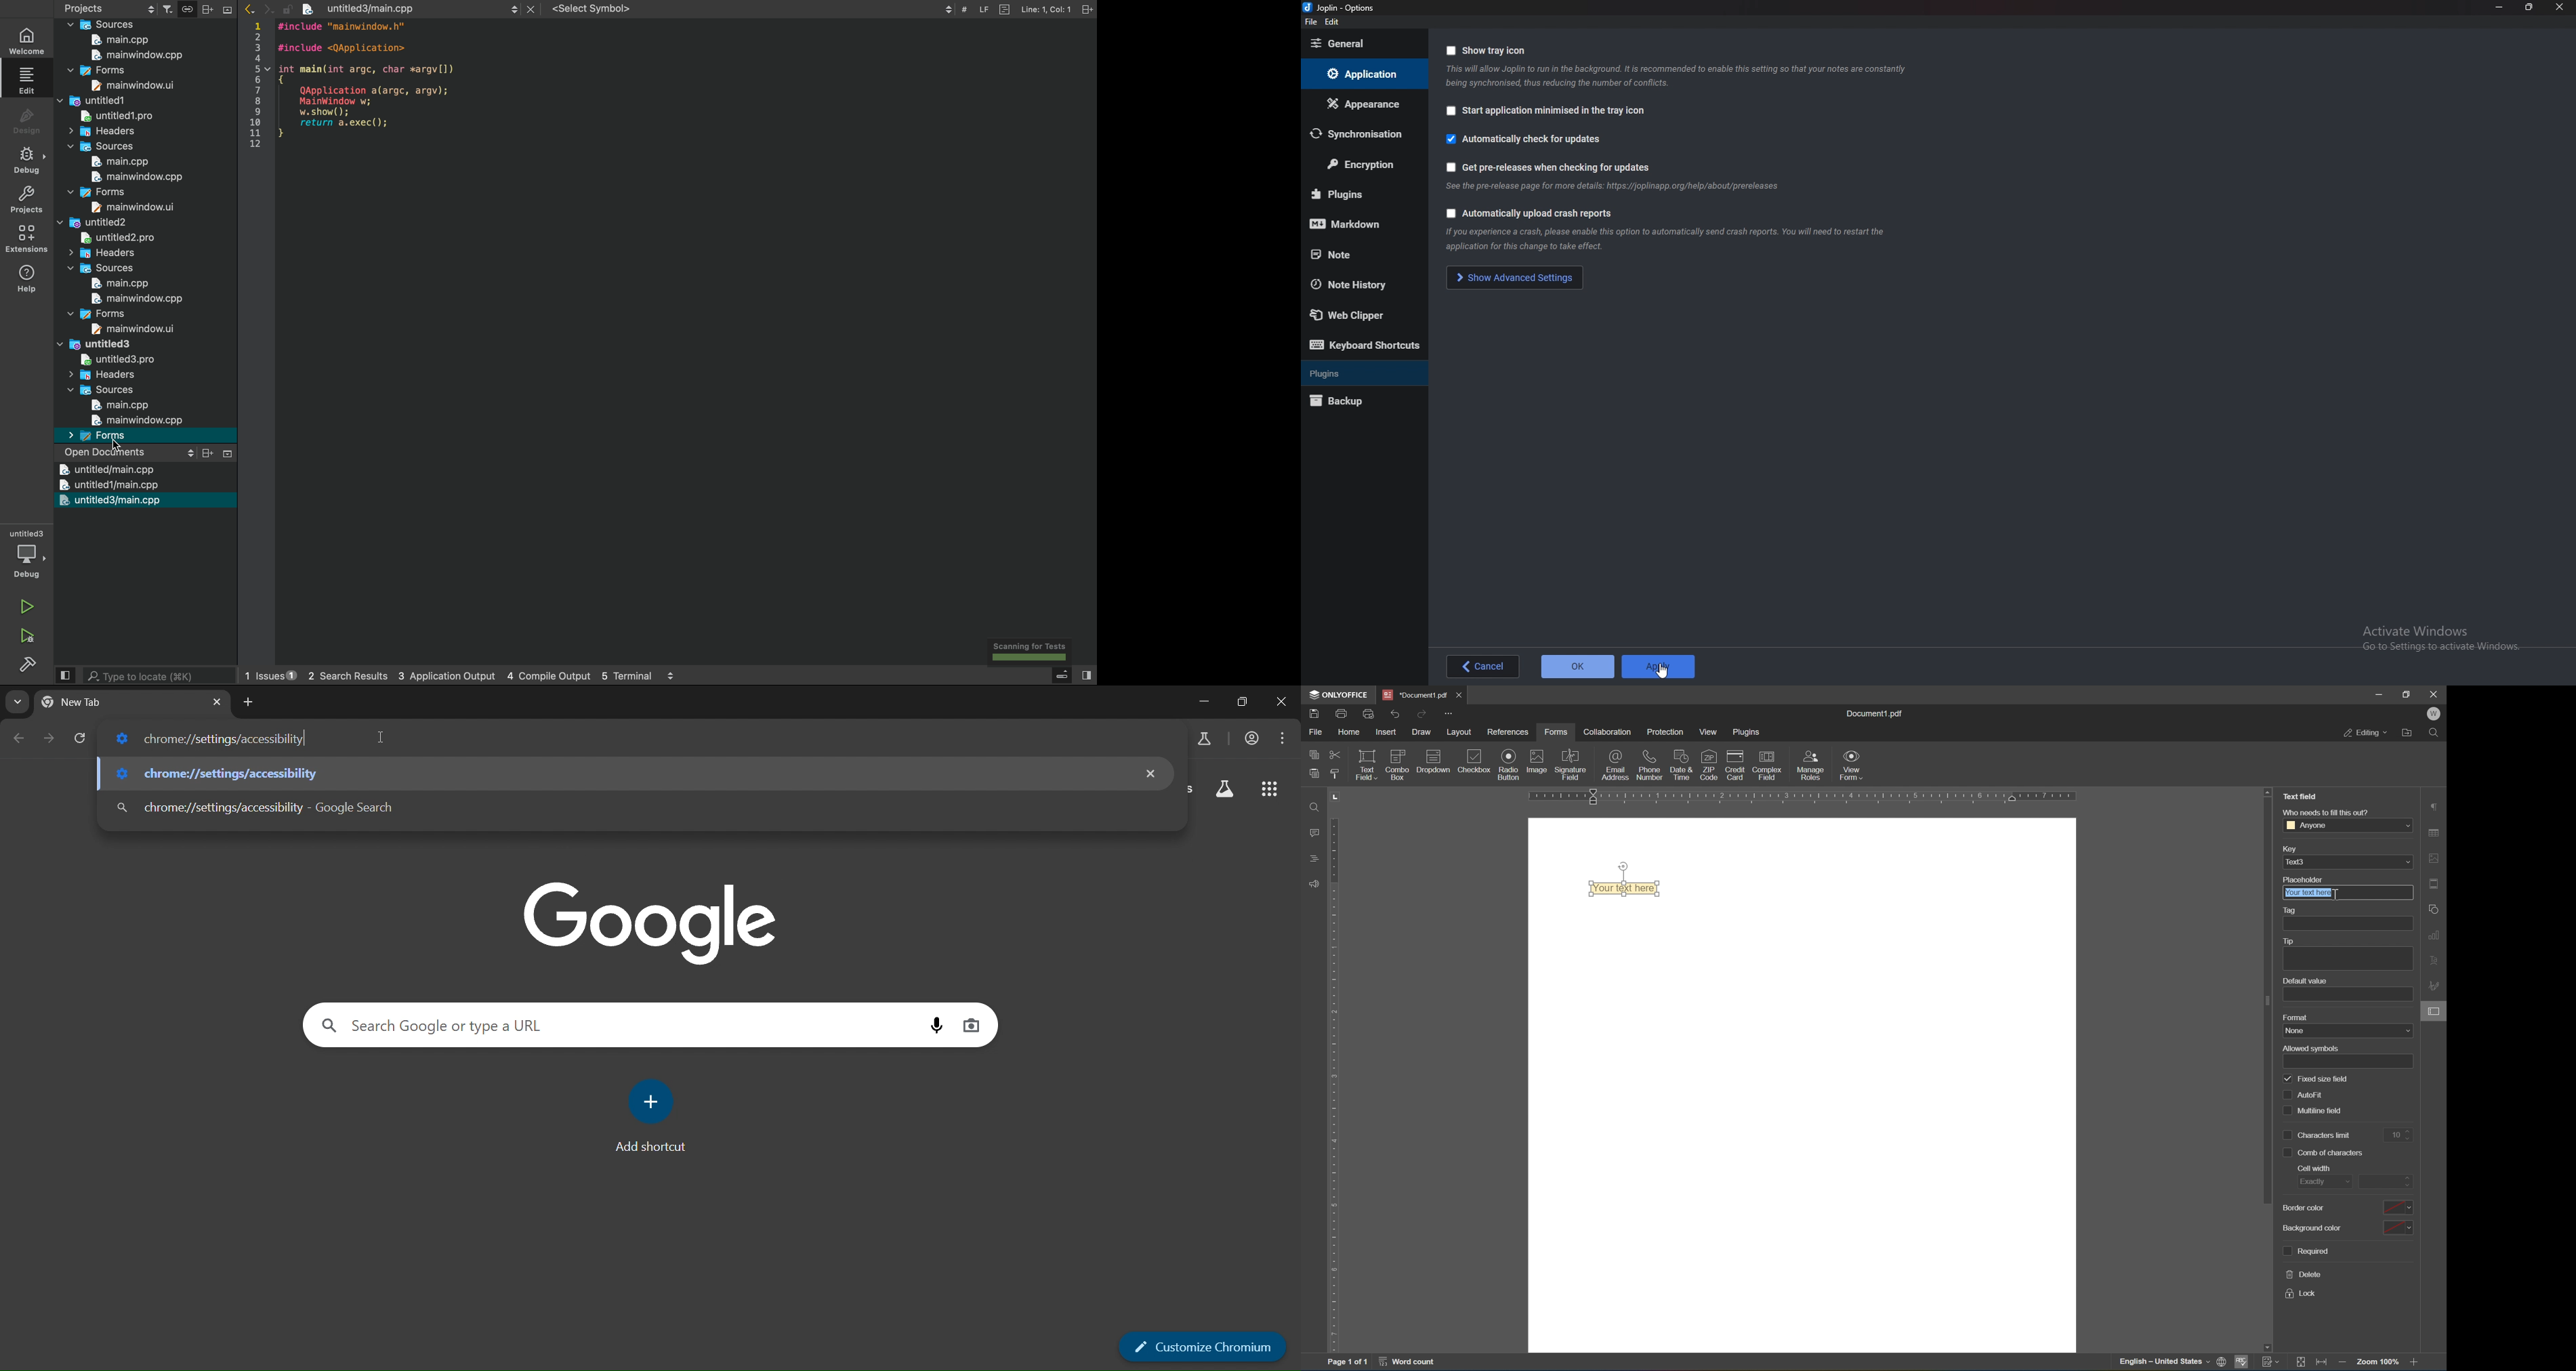 The image size is (2576, 1372). Describe the element at coordinates (2323, 1153) in the screenshot. I see `comb of characters` at that location.